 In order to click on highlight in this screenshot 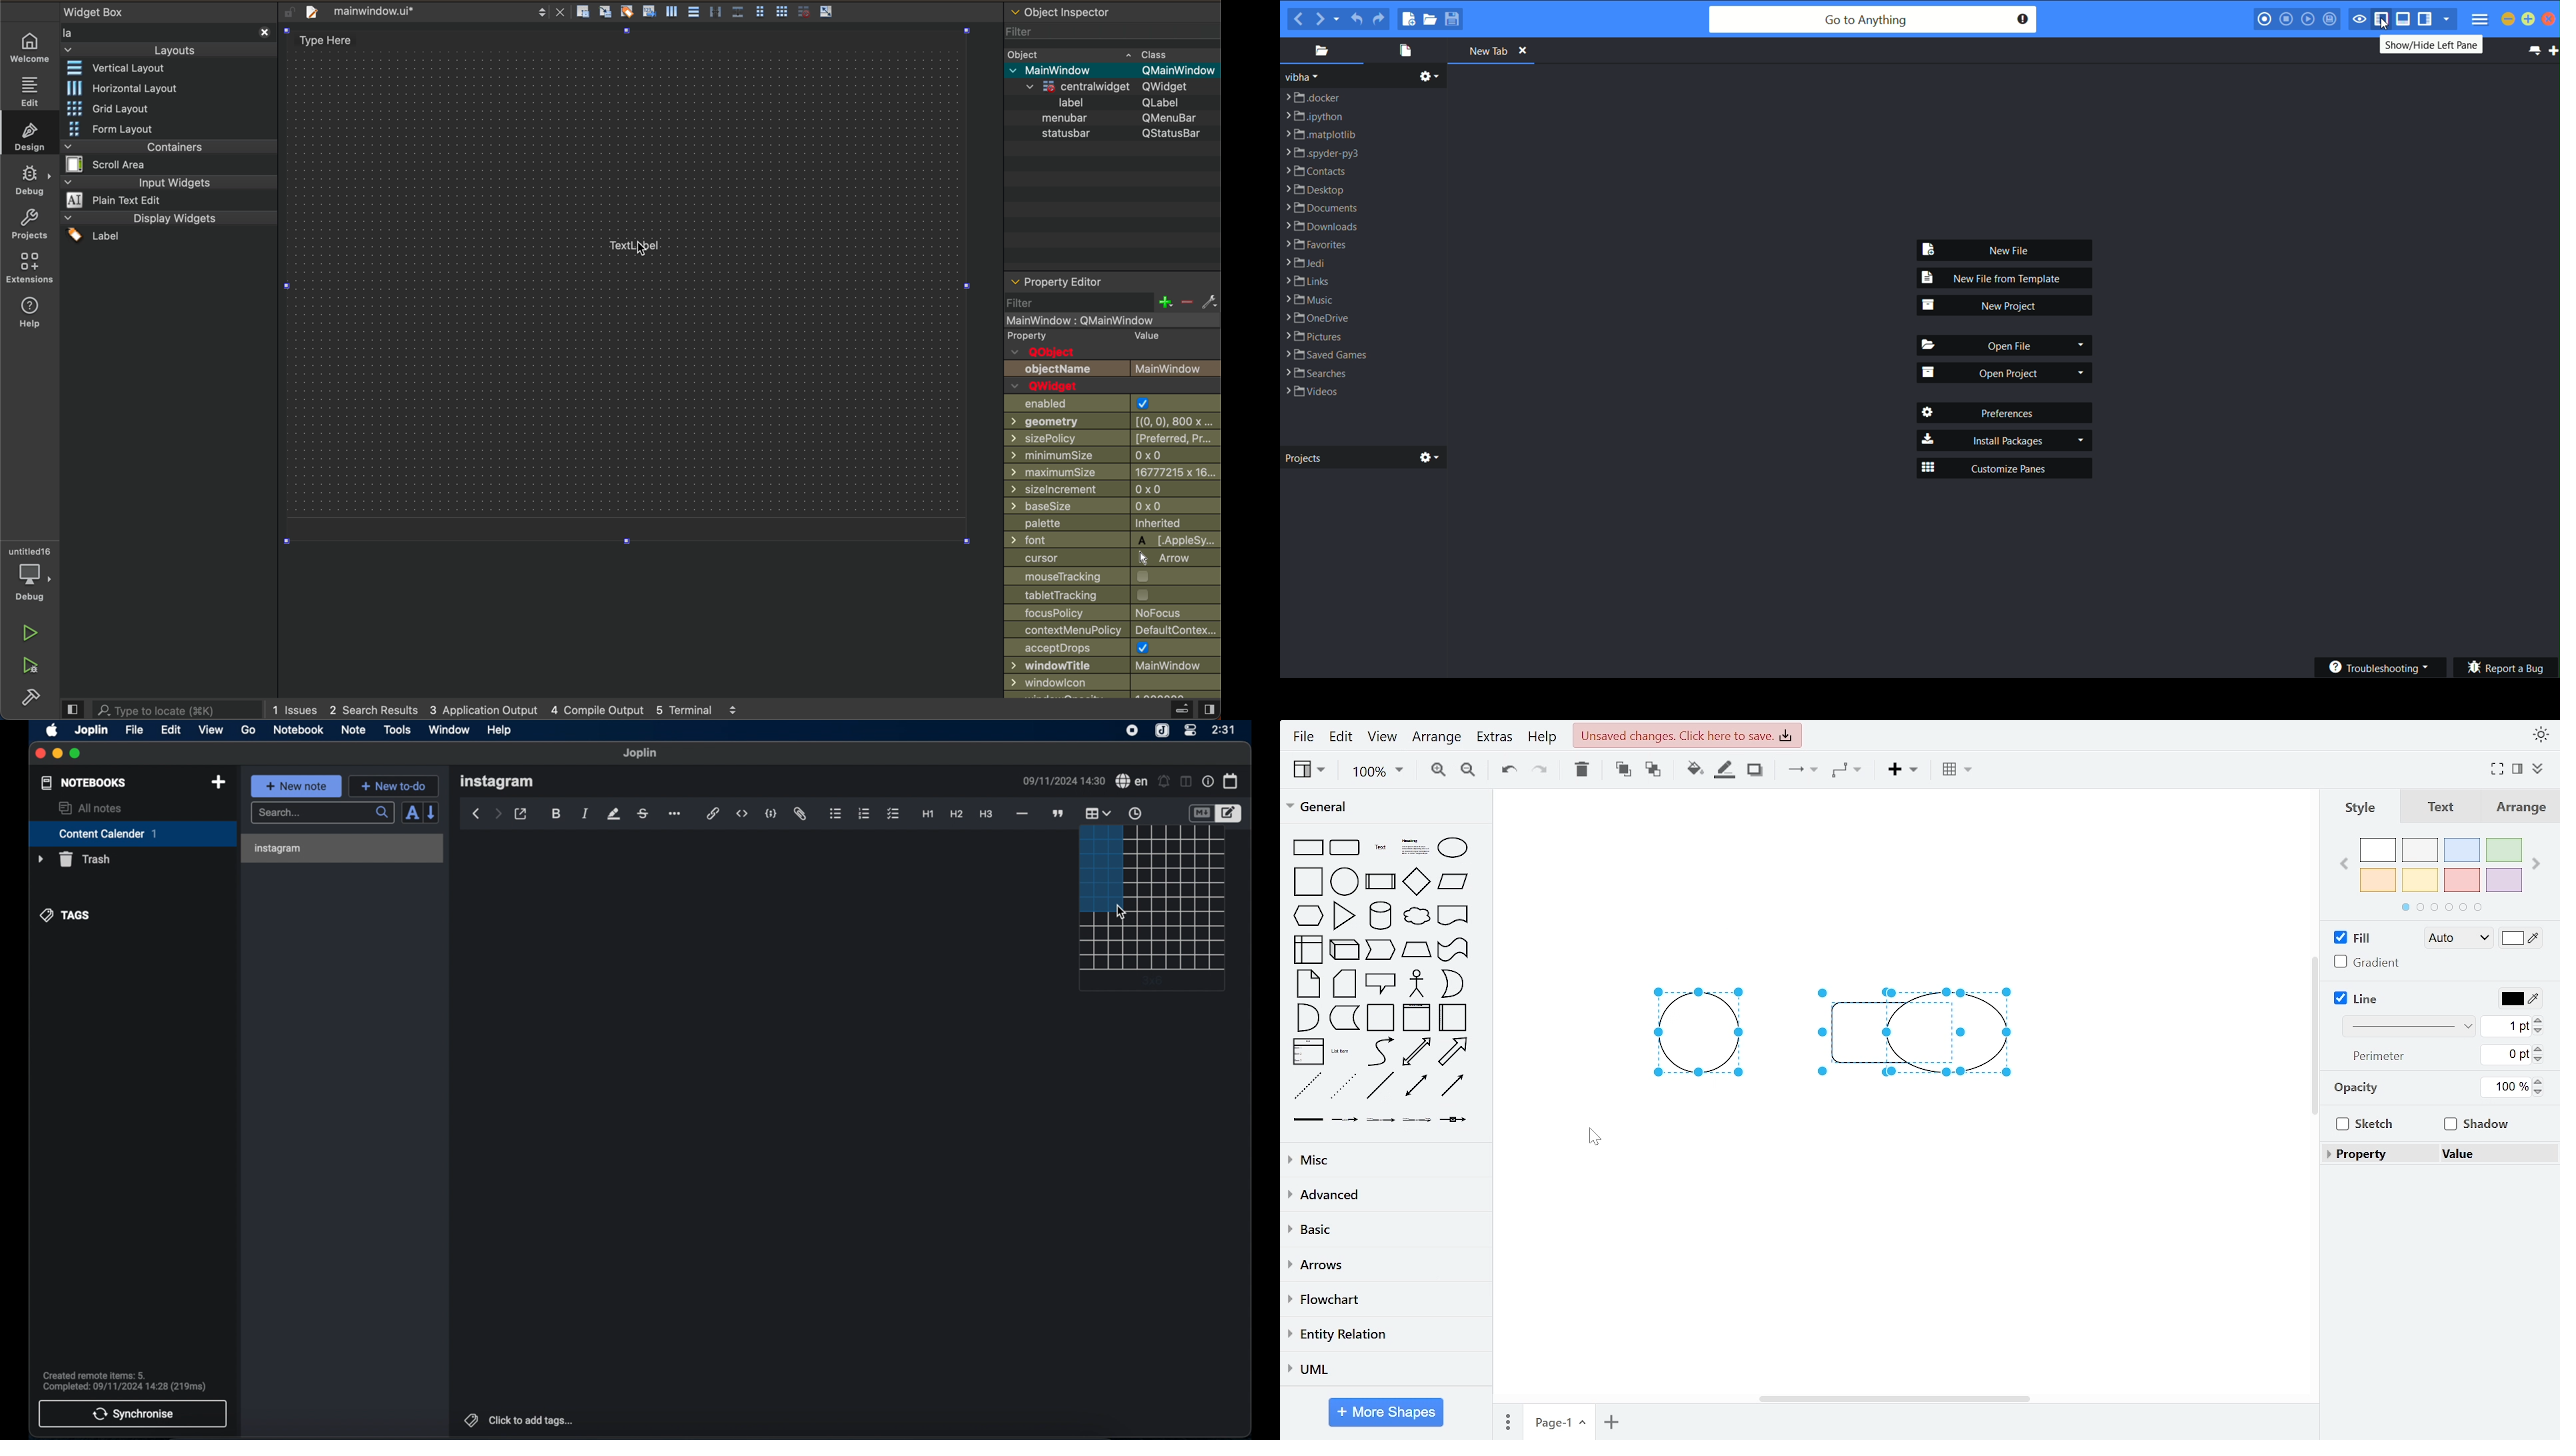, I will do `click(614, 814)`.